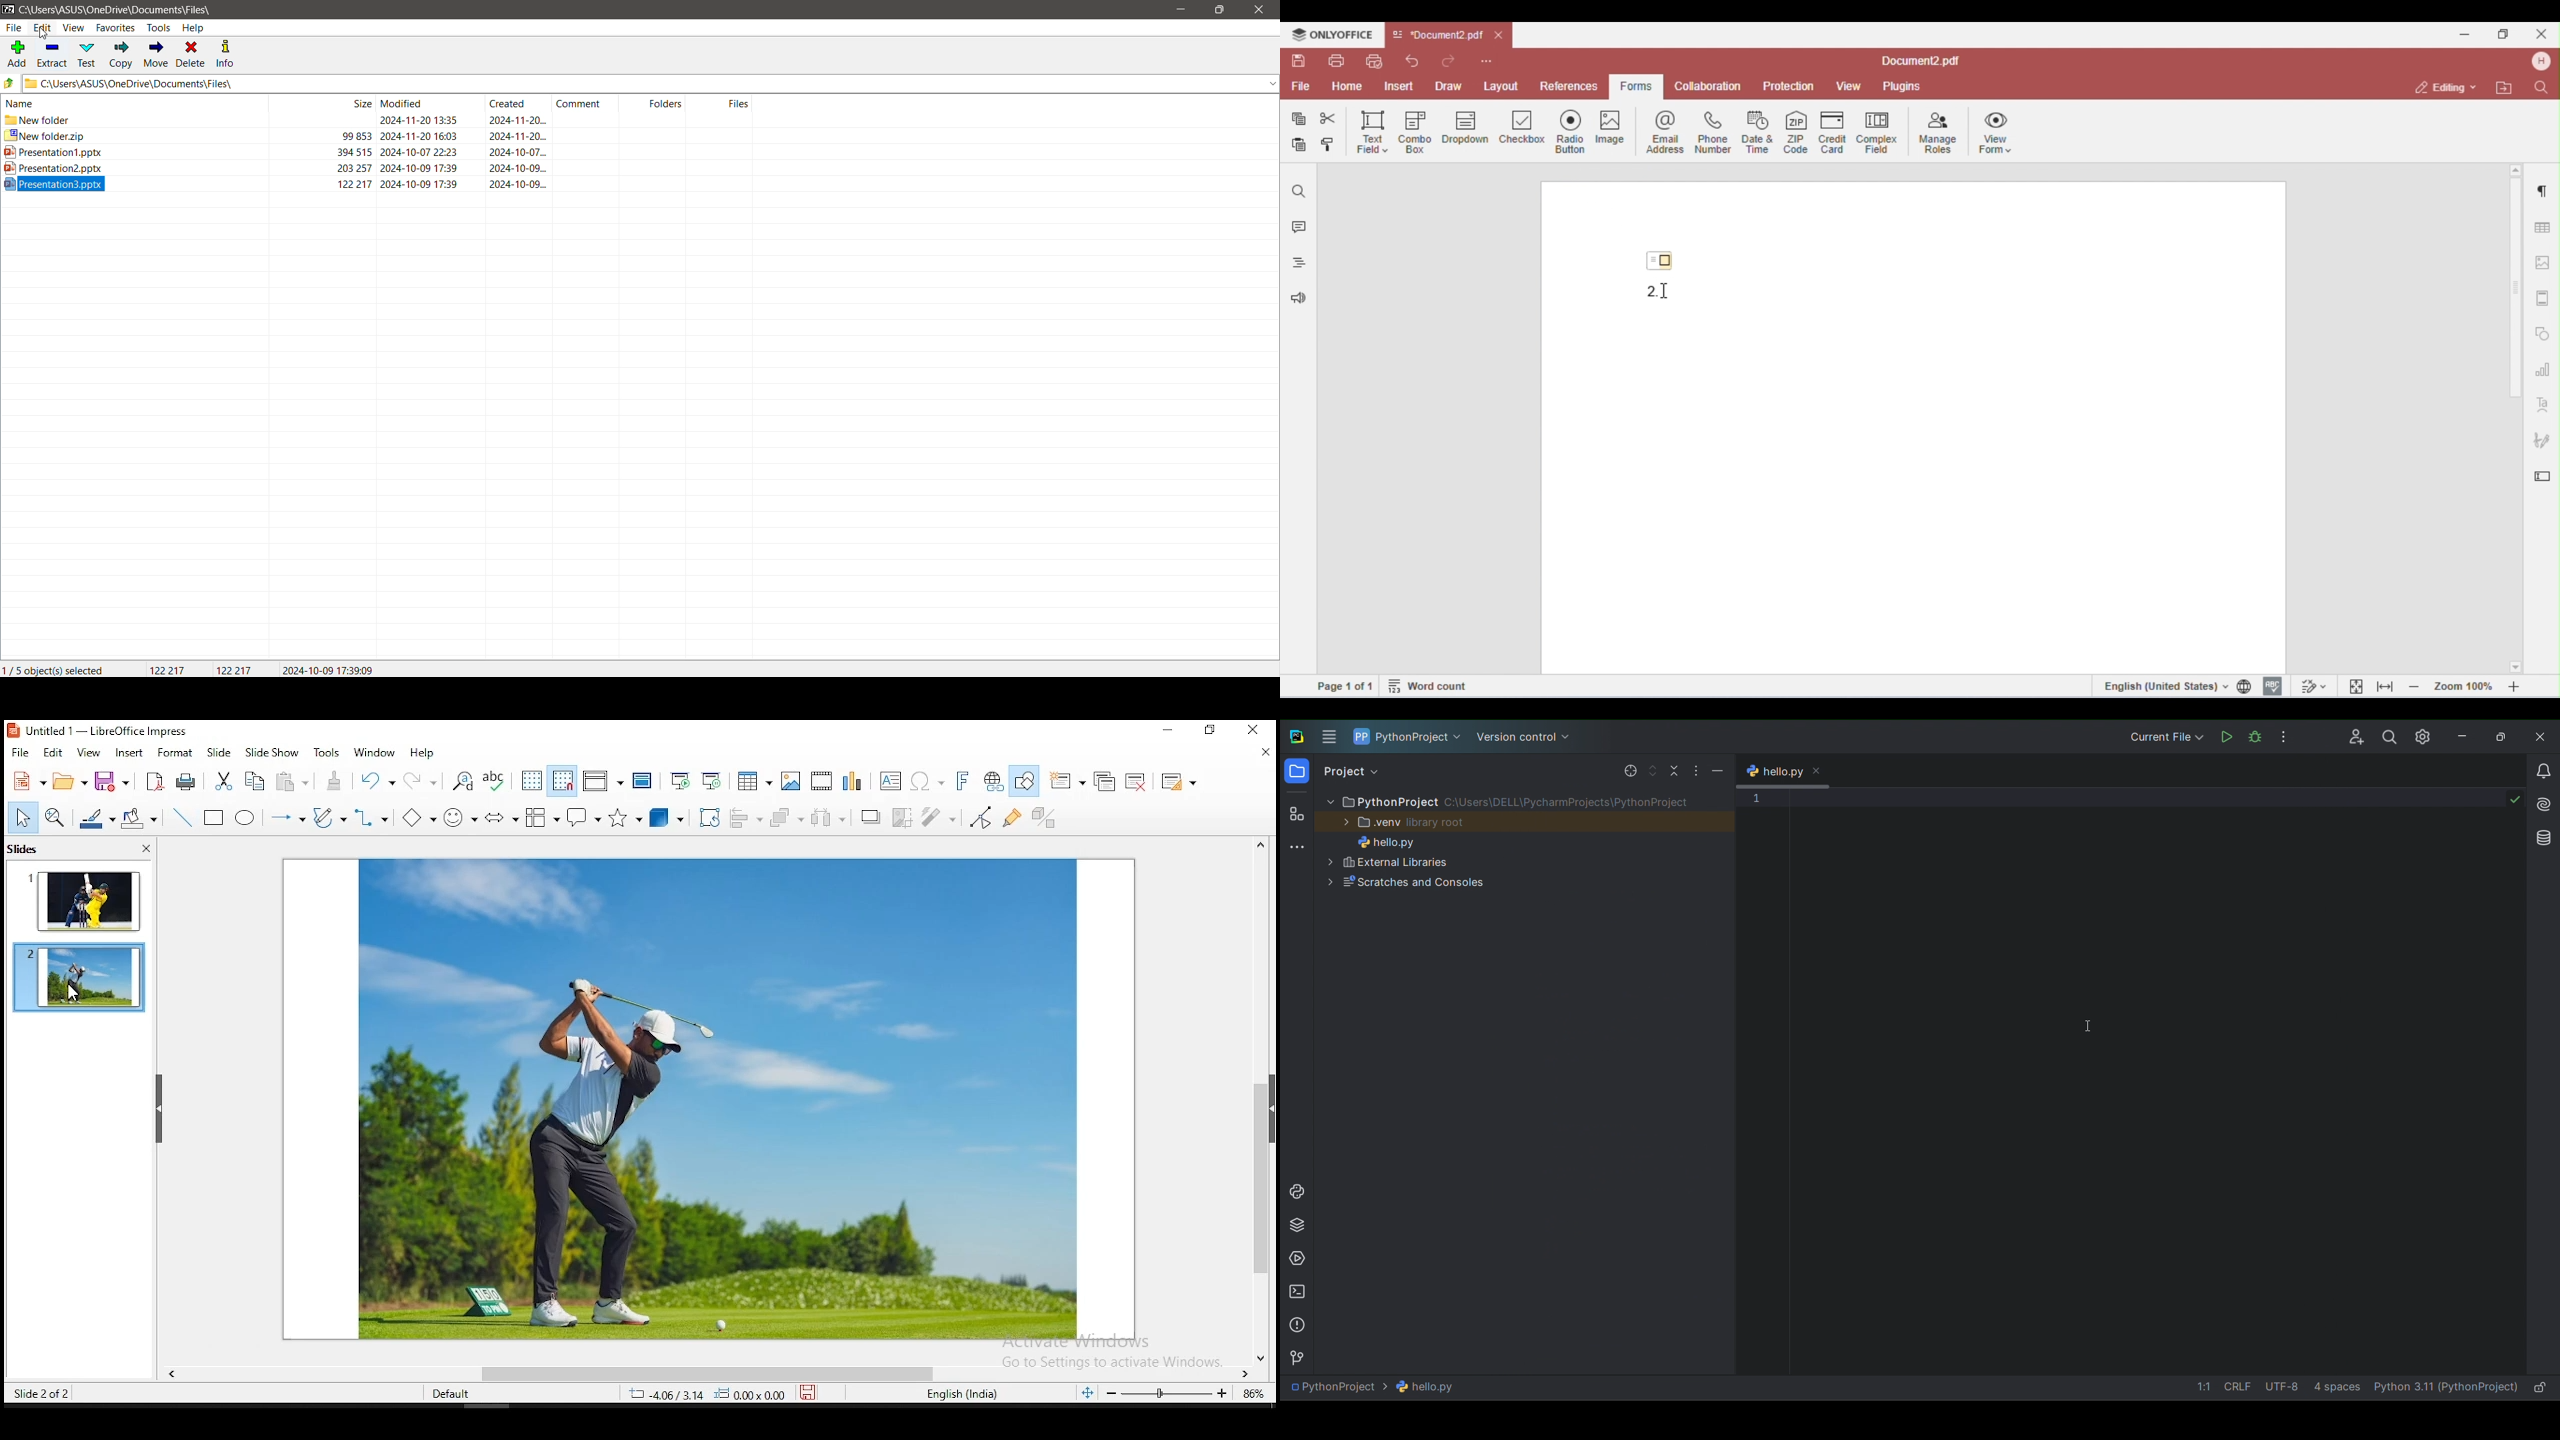 The image size is (2576, 1456). I want to click on help, so click(424, 752).